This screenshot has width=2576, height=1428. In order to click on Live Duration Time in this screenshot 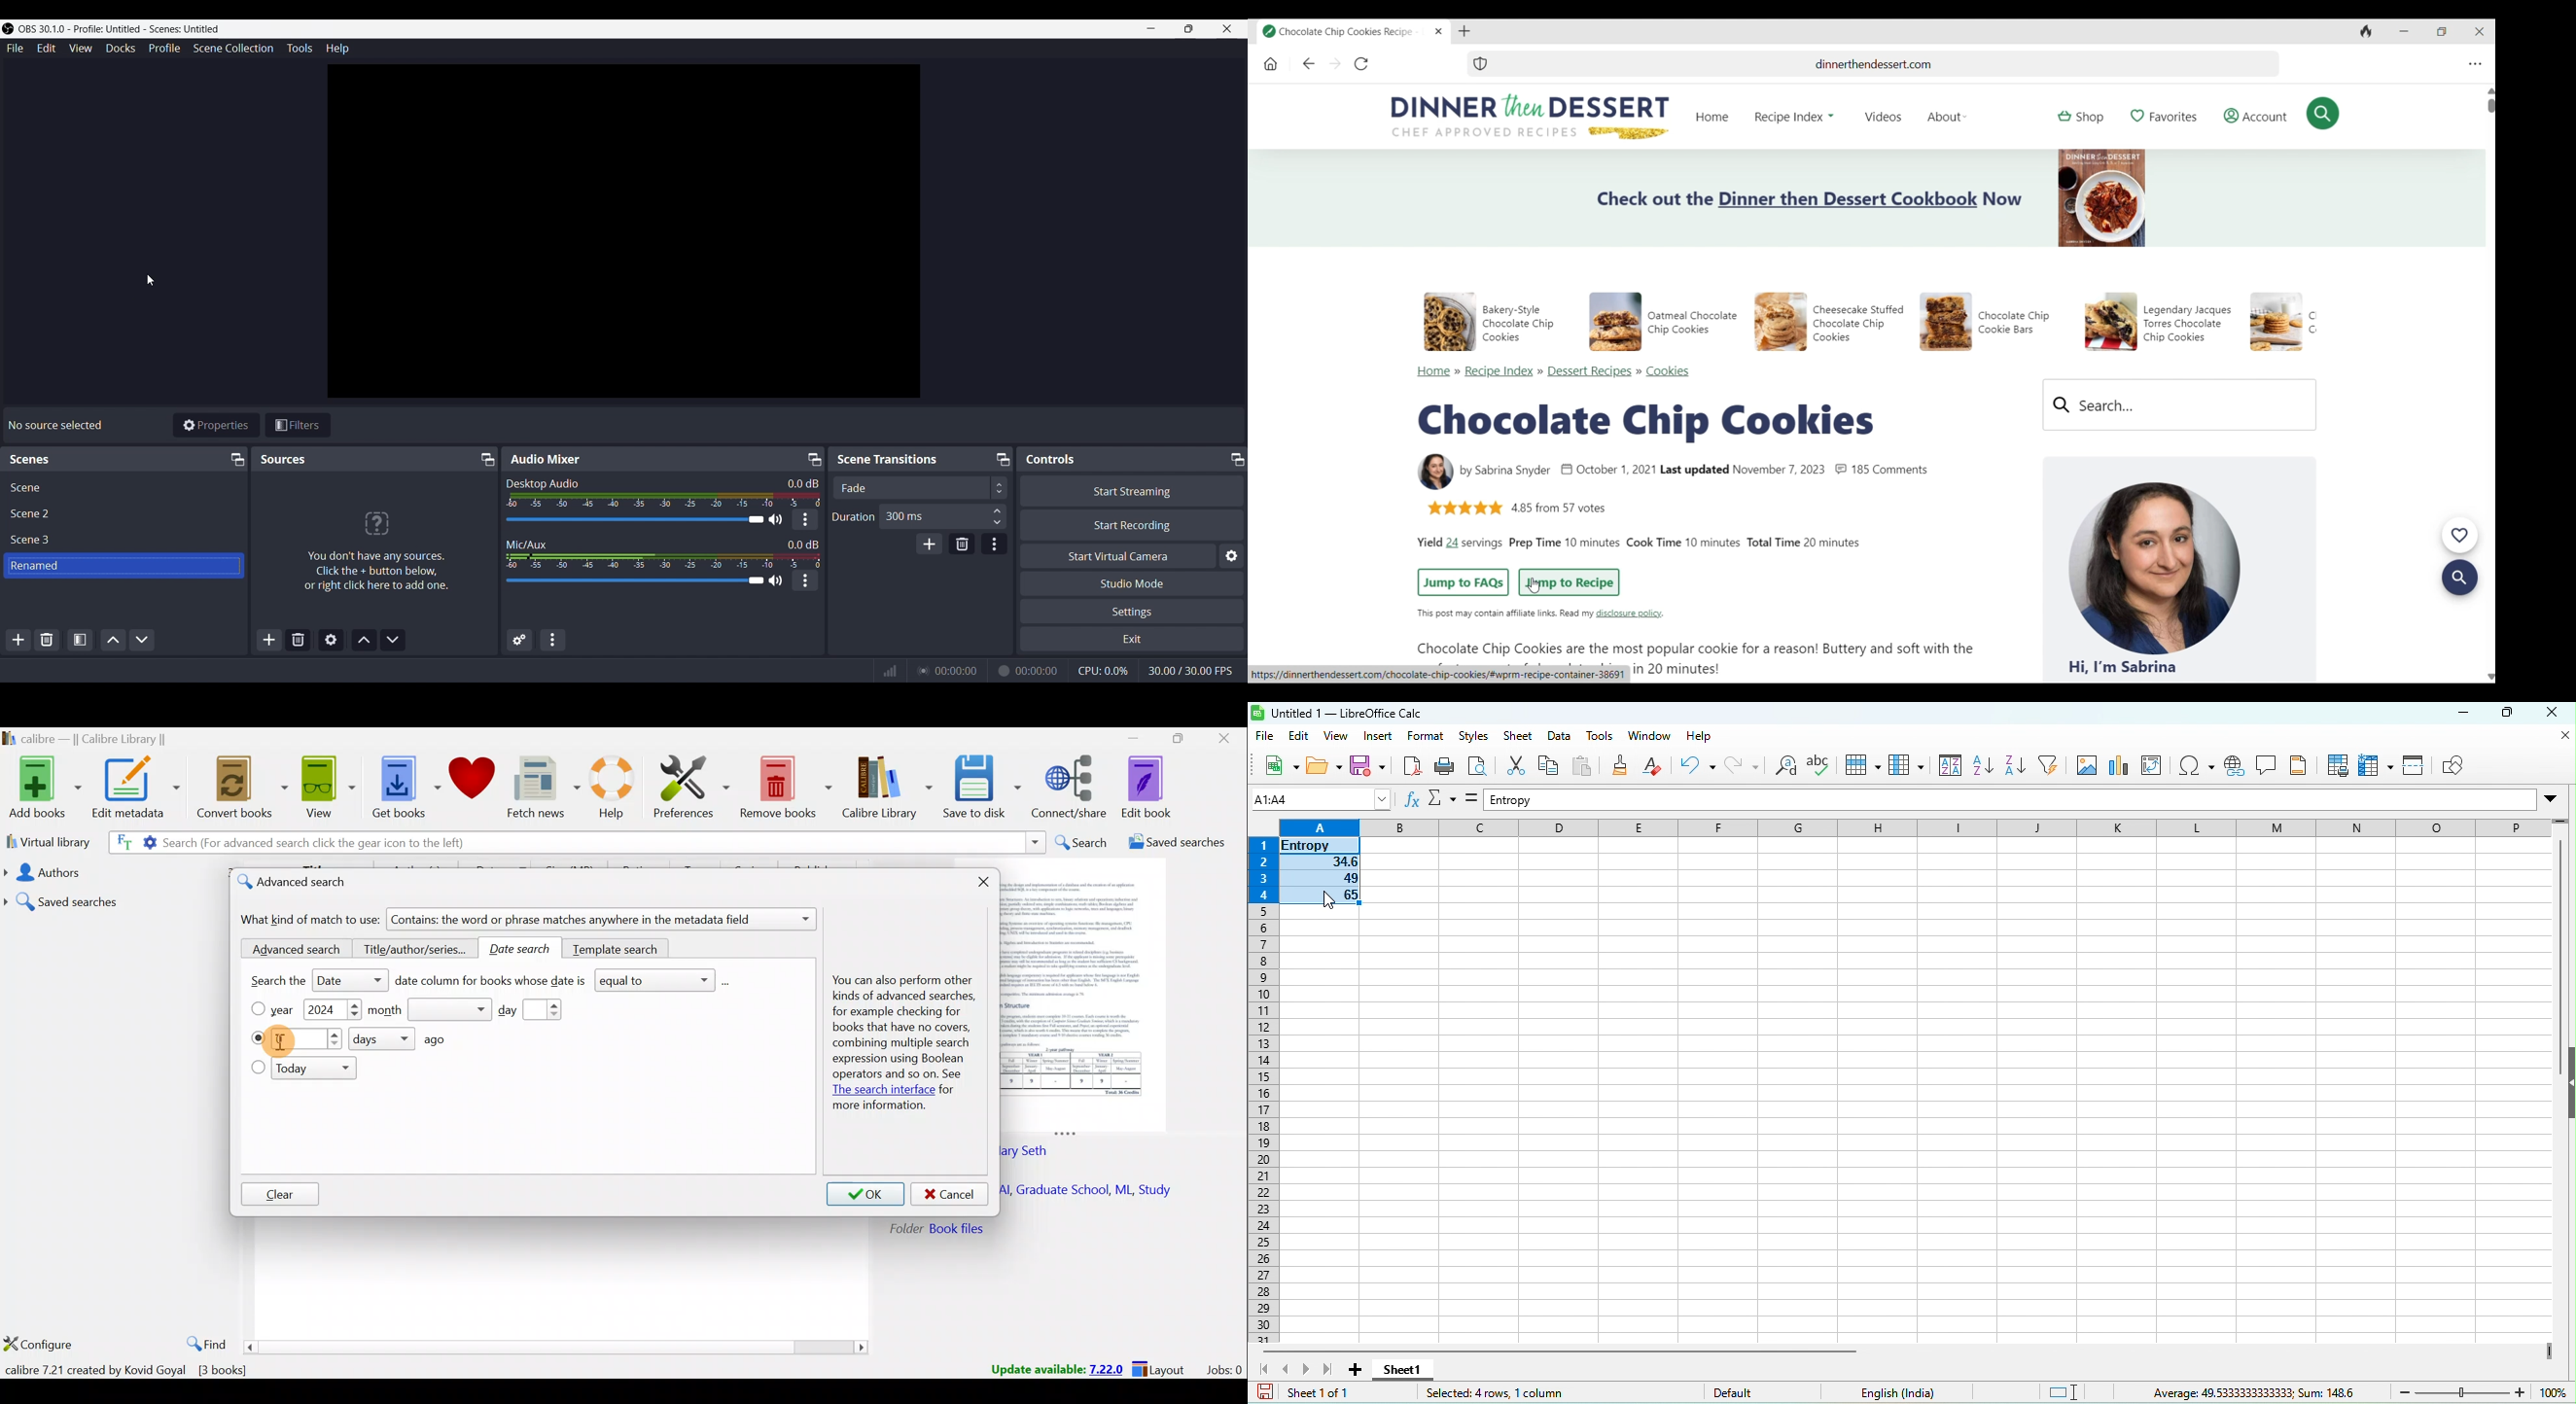, I will do `click(956, 671)`.